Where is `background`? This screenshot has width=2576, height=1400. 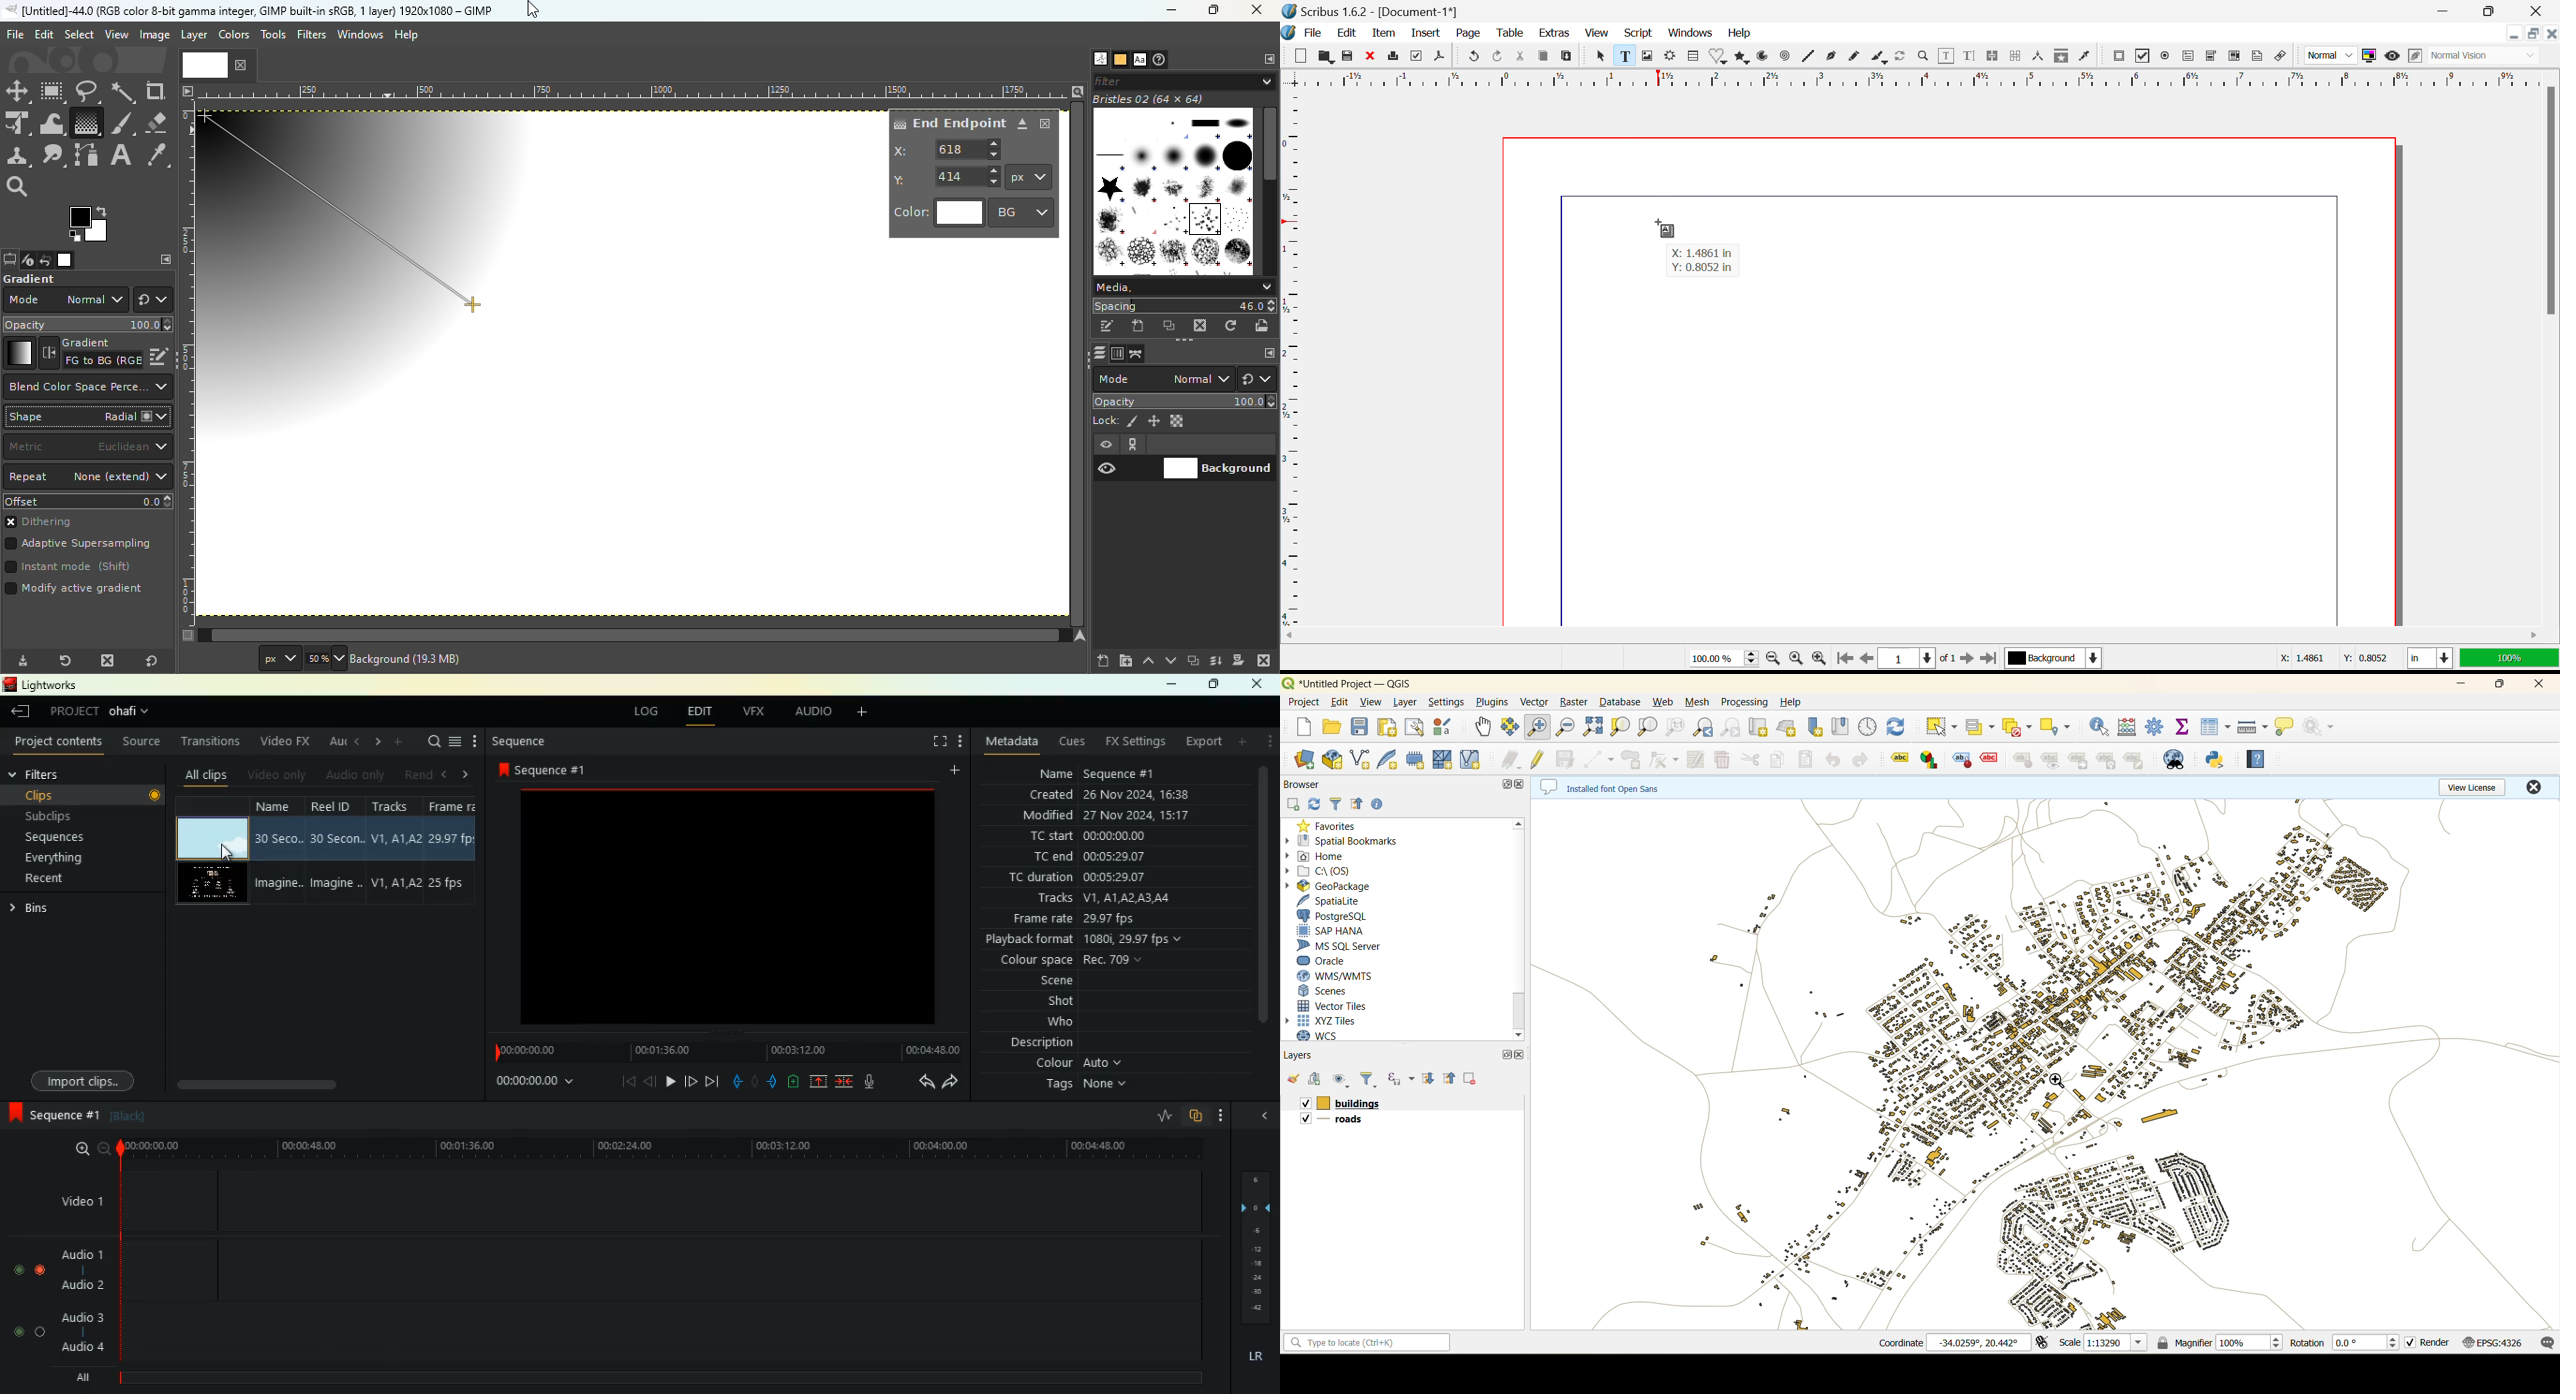 background is located at coordinates (410, 659).